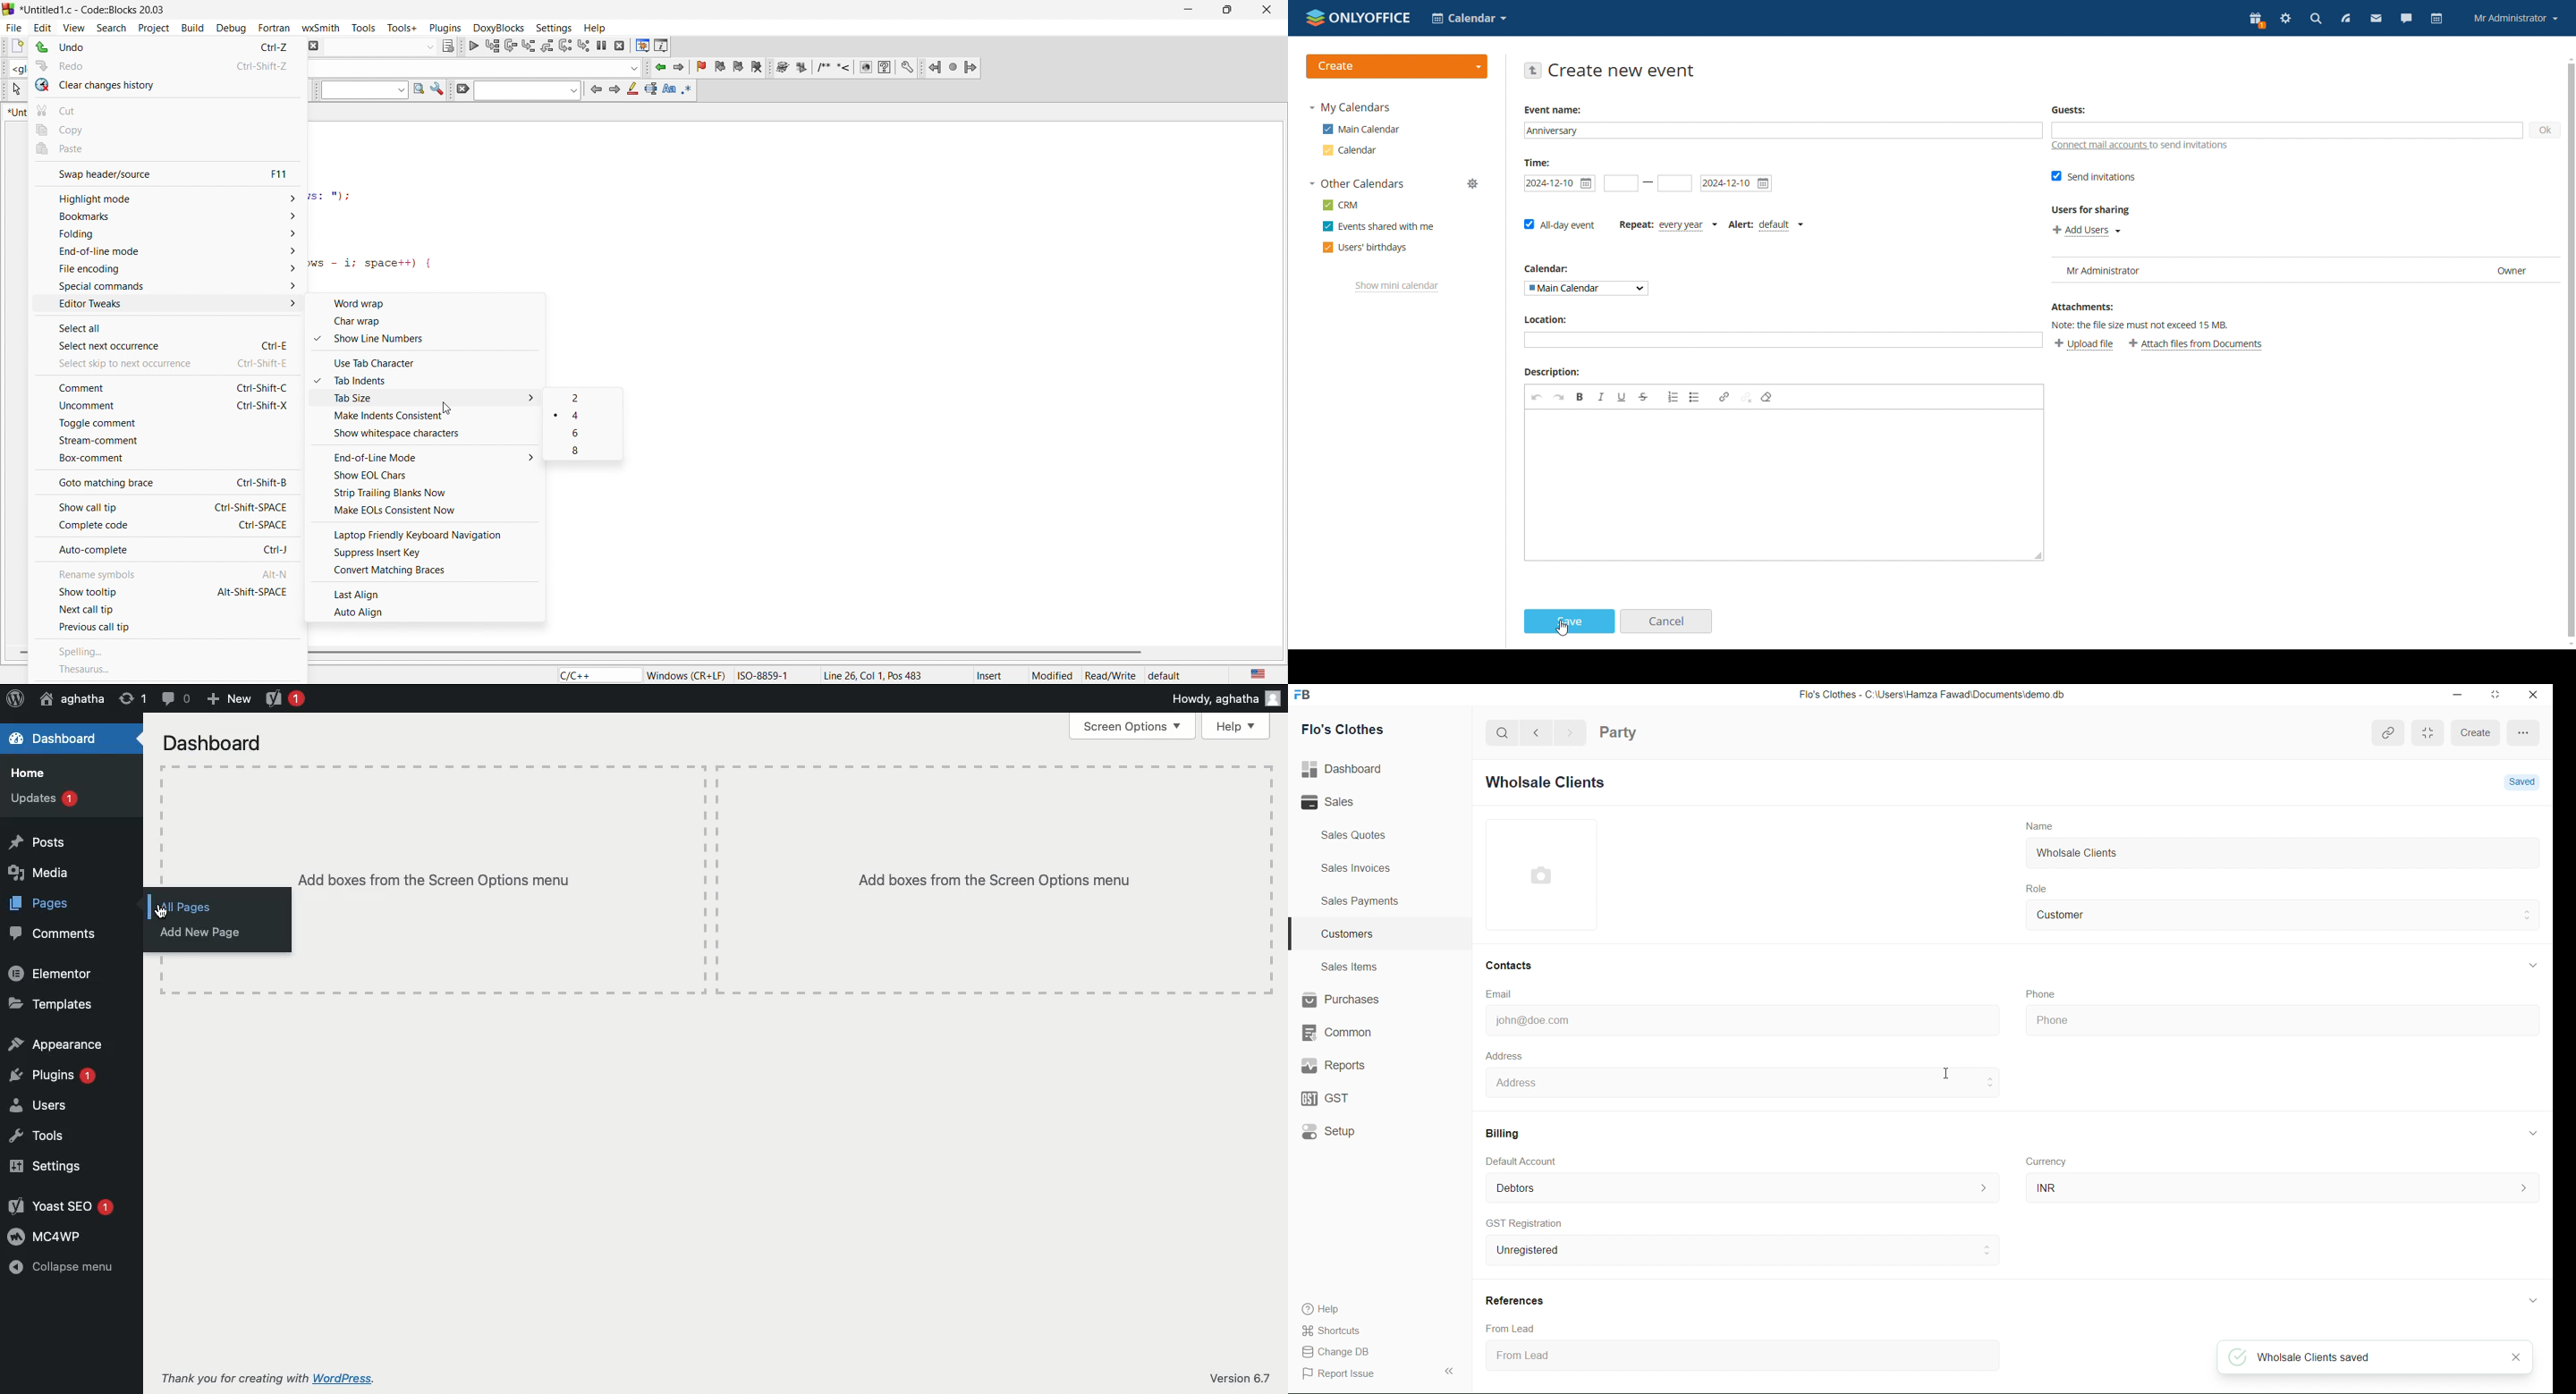 The image size is (2576, 1400). What do you see at coordinates (2047, 1162) in the screenshot?
I see `Currency` at bounding box center [2047, 1162].